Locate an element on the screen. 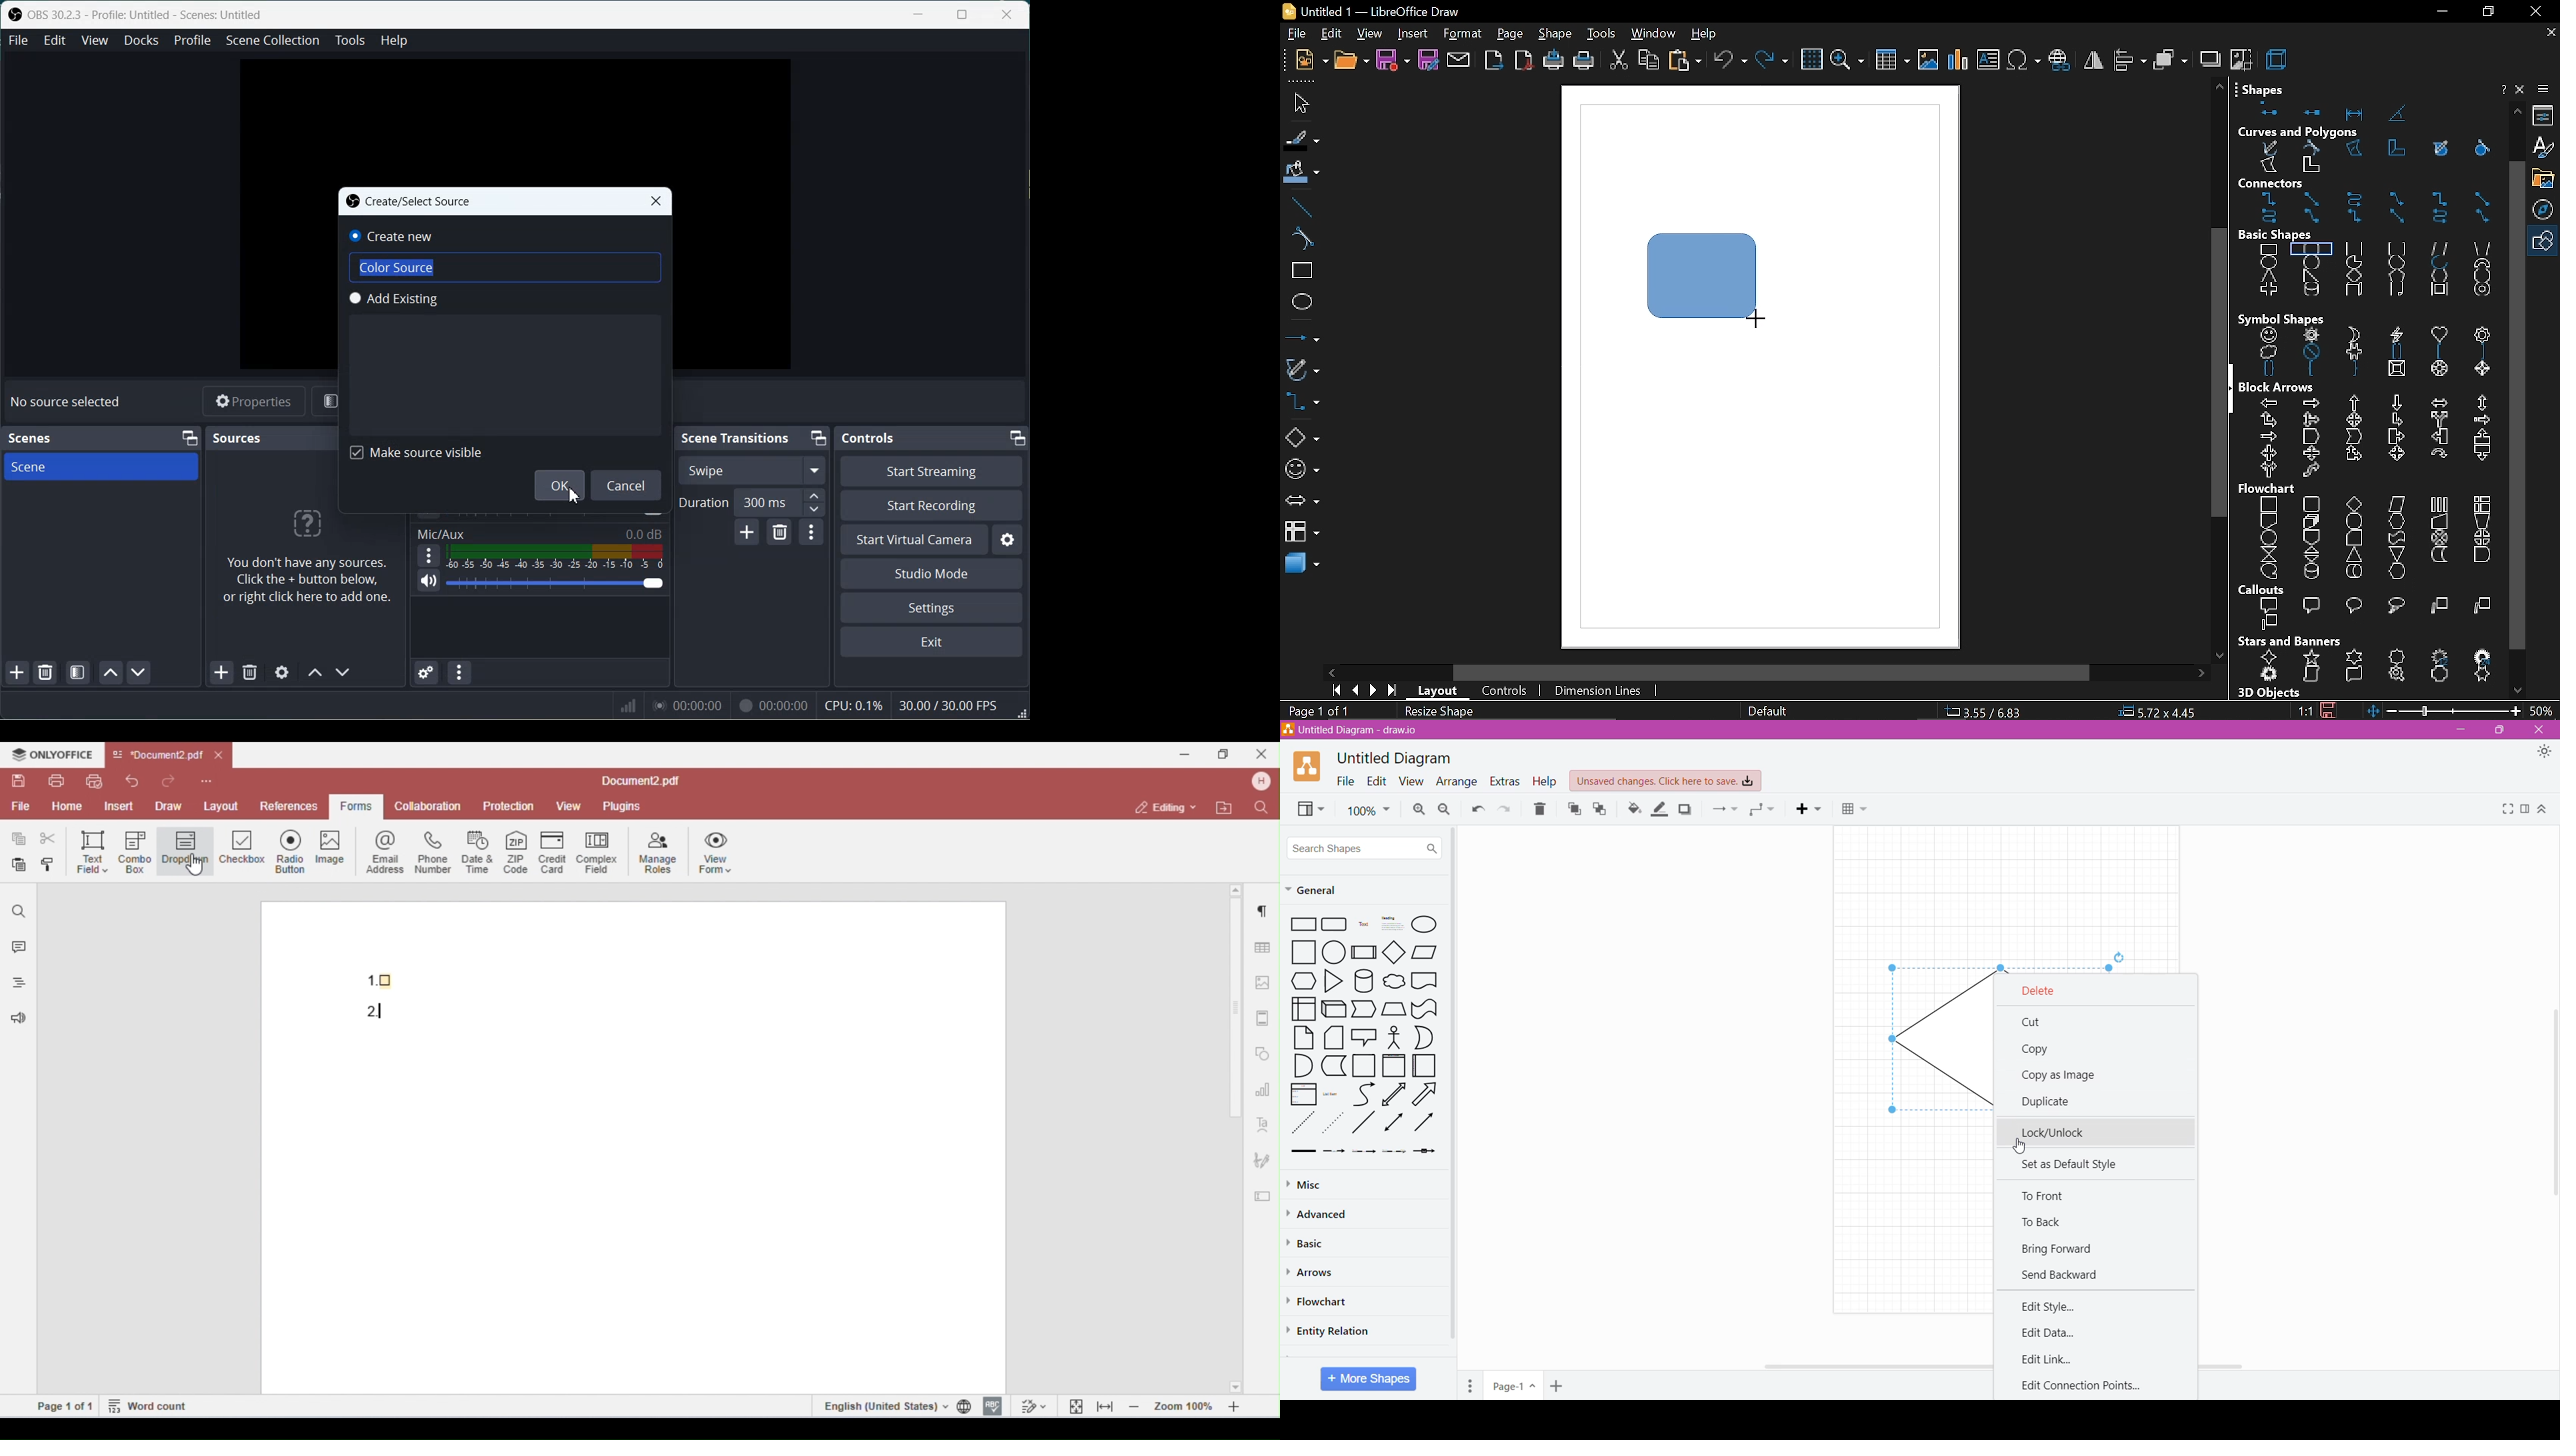  Cancel is located at coordinates (629, 485).